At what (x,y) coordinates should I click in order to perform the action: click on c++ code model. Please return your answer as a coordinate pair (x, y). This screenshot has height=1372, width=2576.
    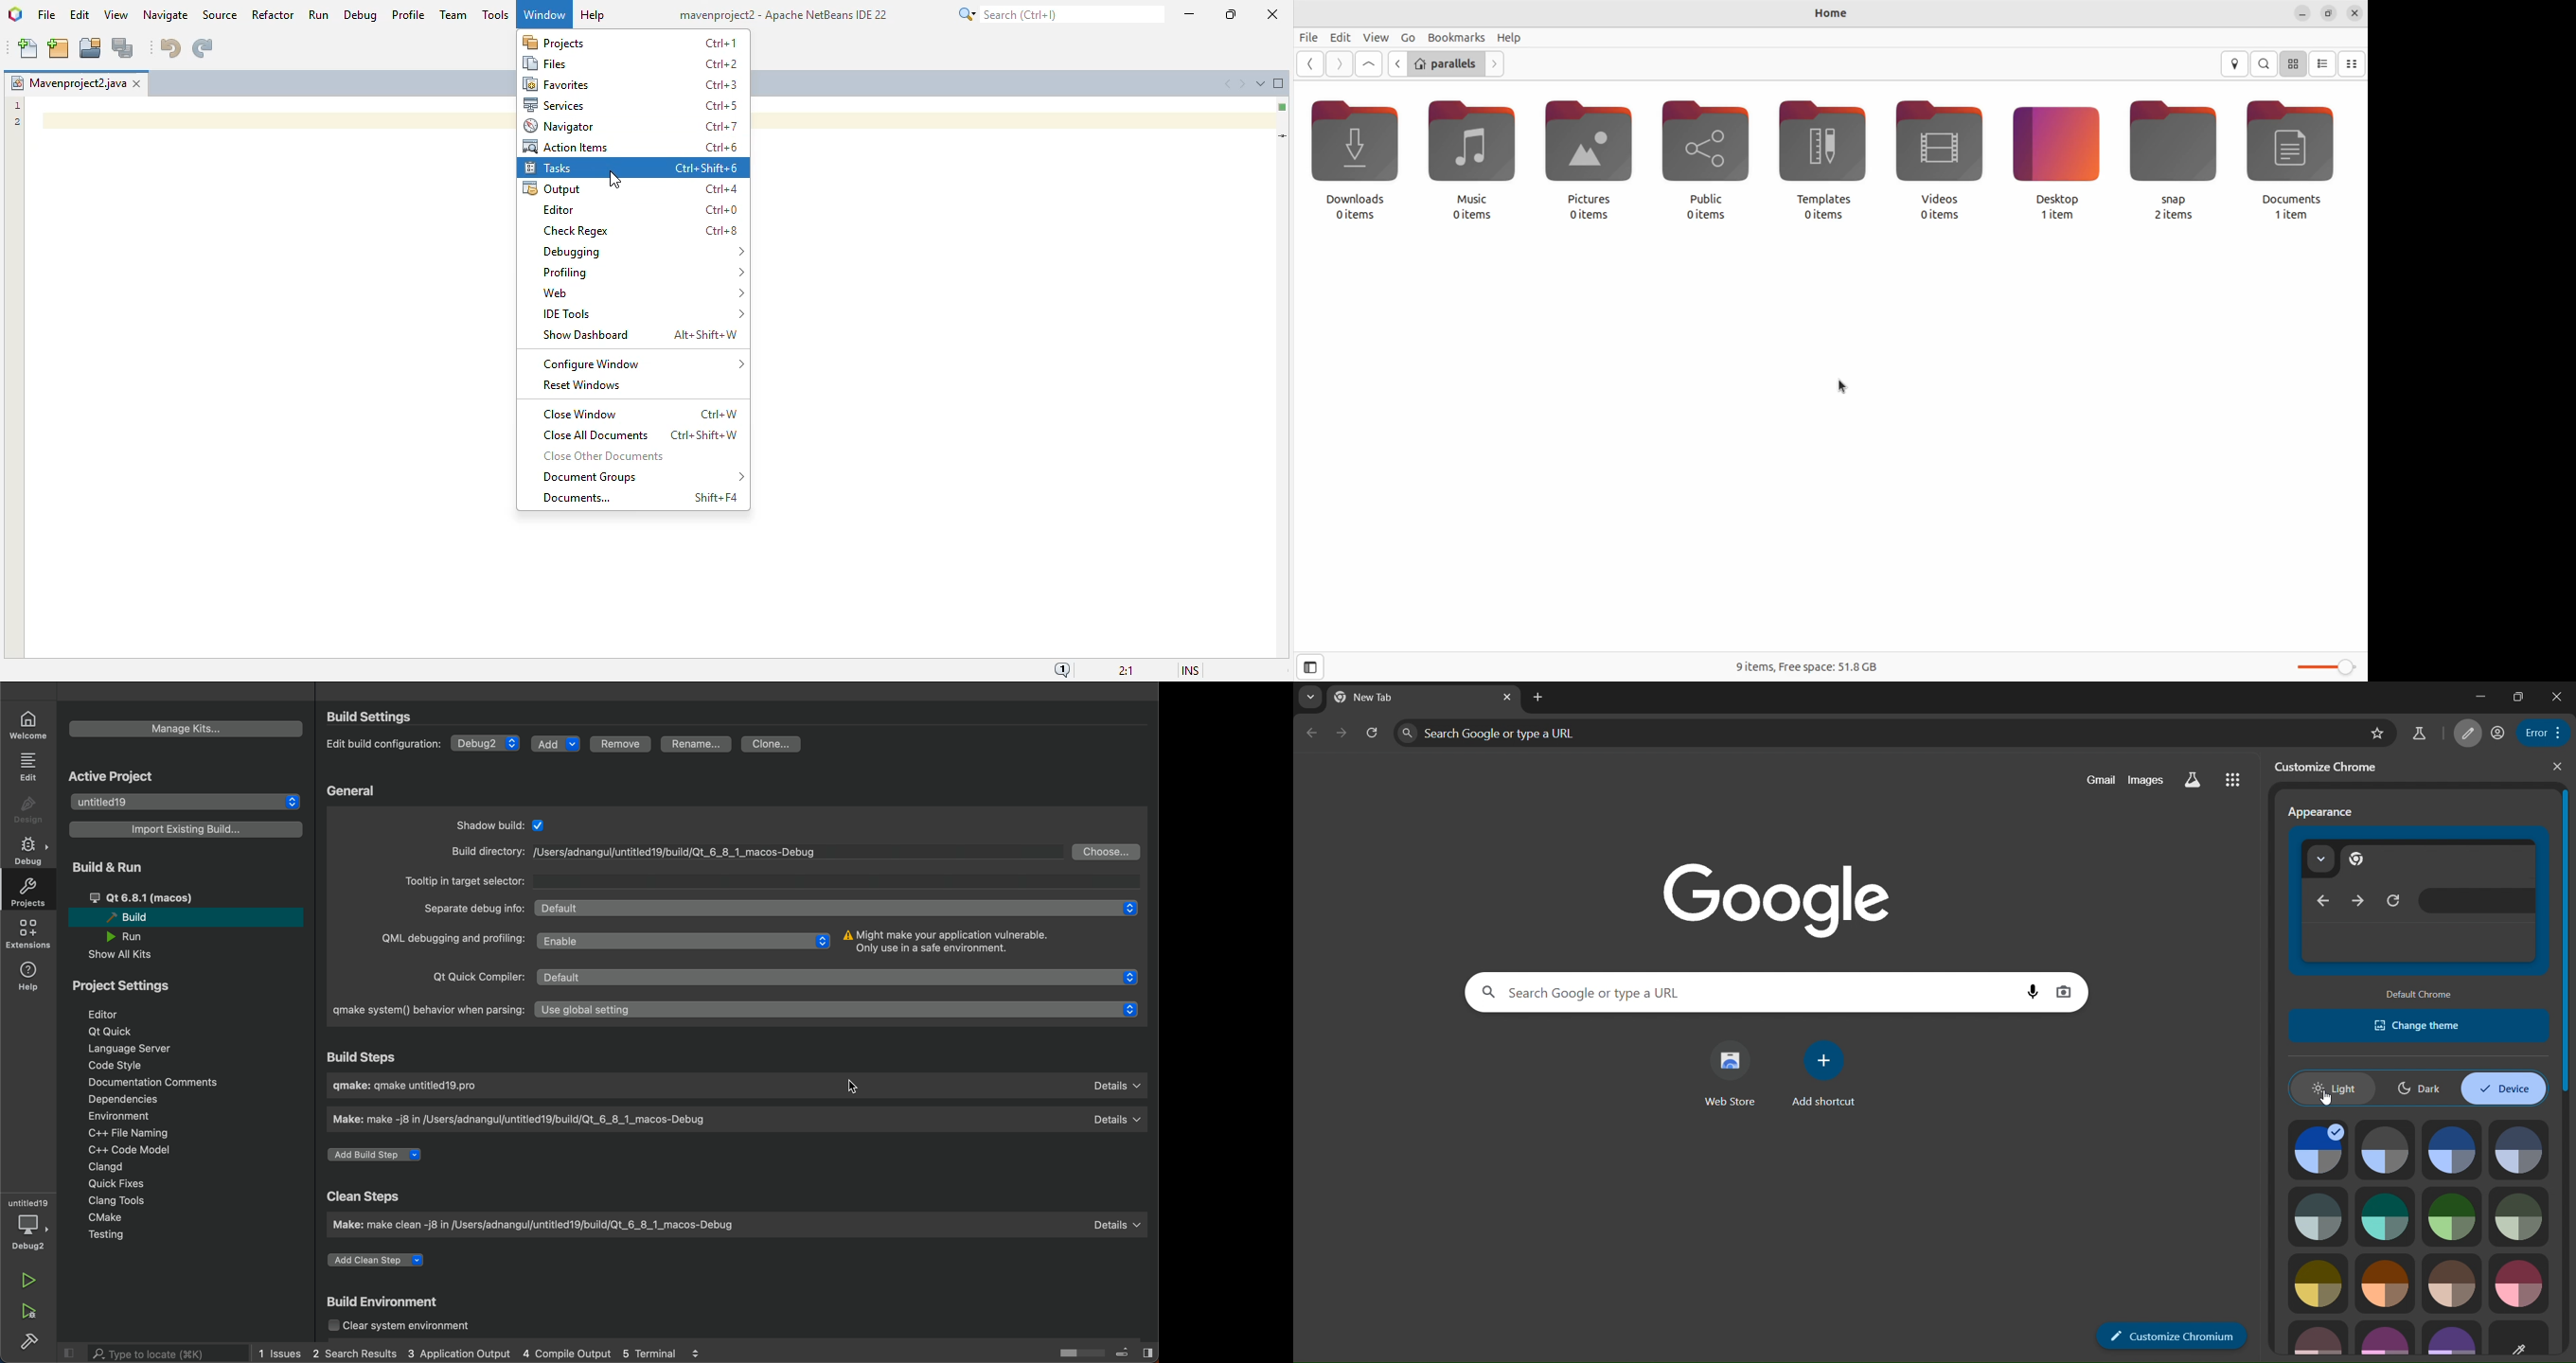
    Looking at the image, I should click on (127, 1150).